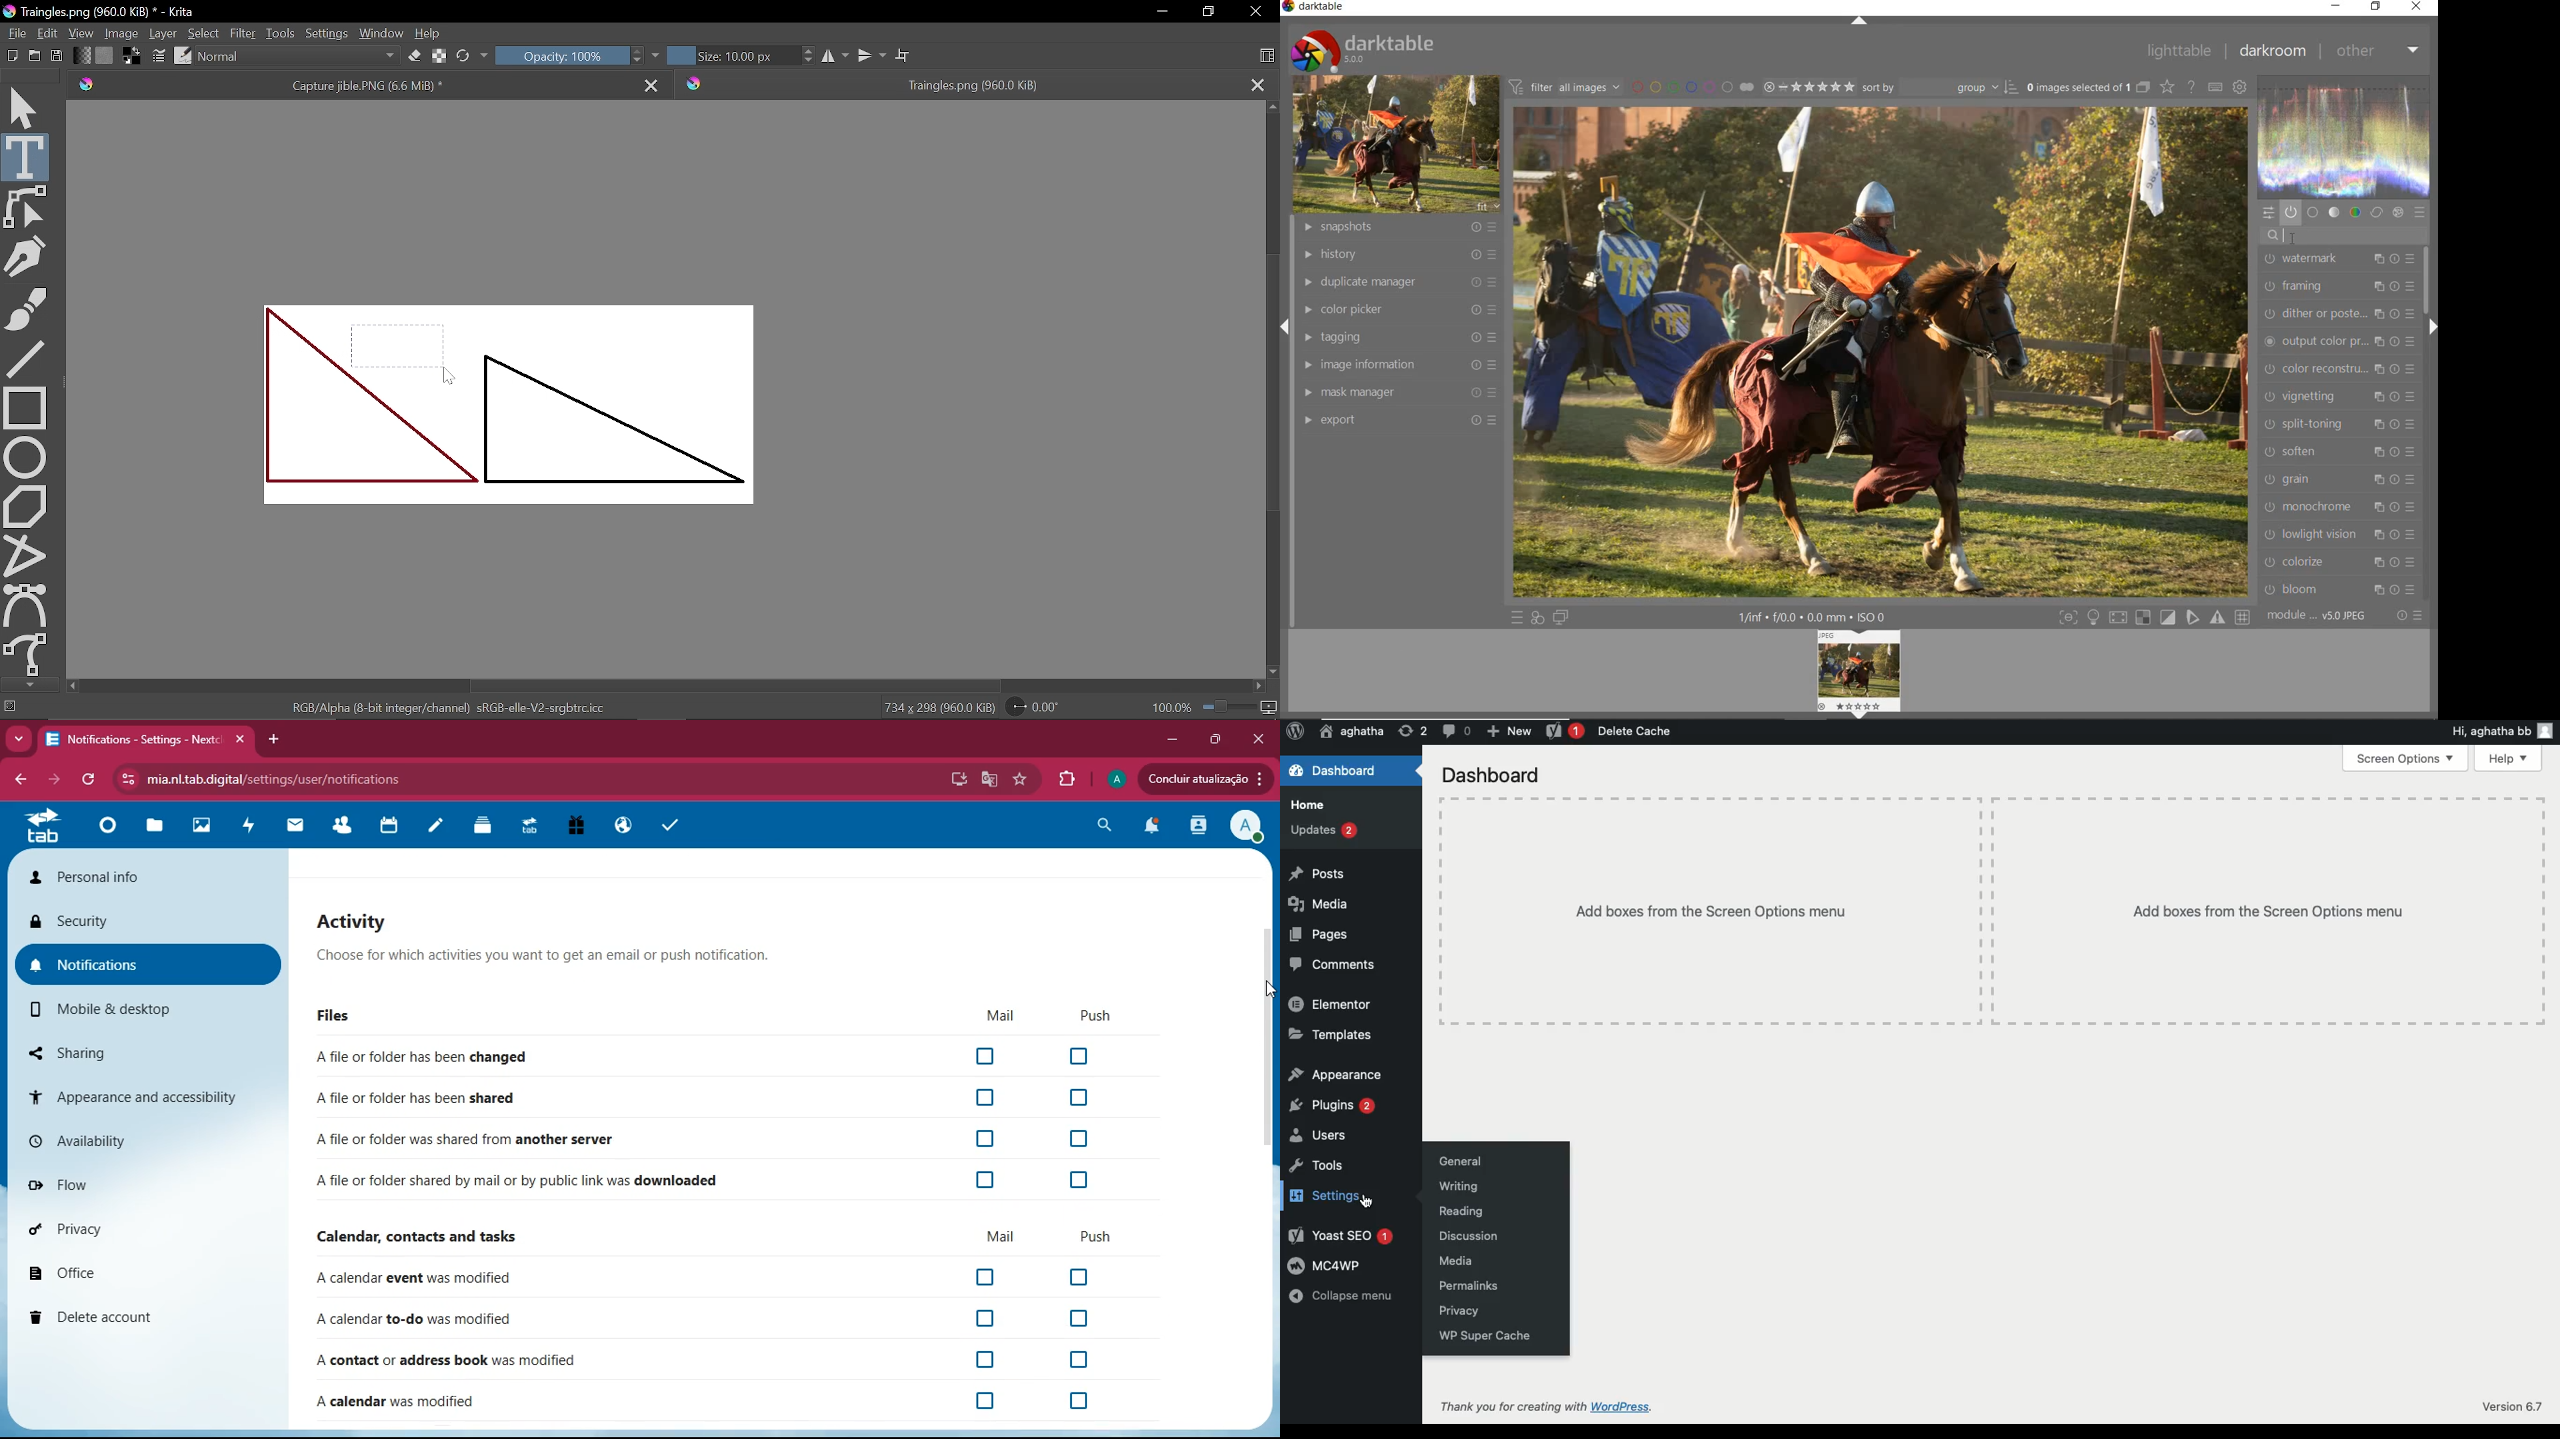 The width and height of the screenshot is (2576, 1456). I want to click on expand/collapse, so click(2433, 329).